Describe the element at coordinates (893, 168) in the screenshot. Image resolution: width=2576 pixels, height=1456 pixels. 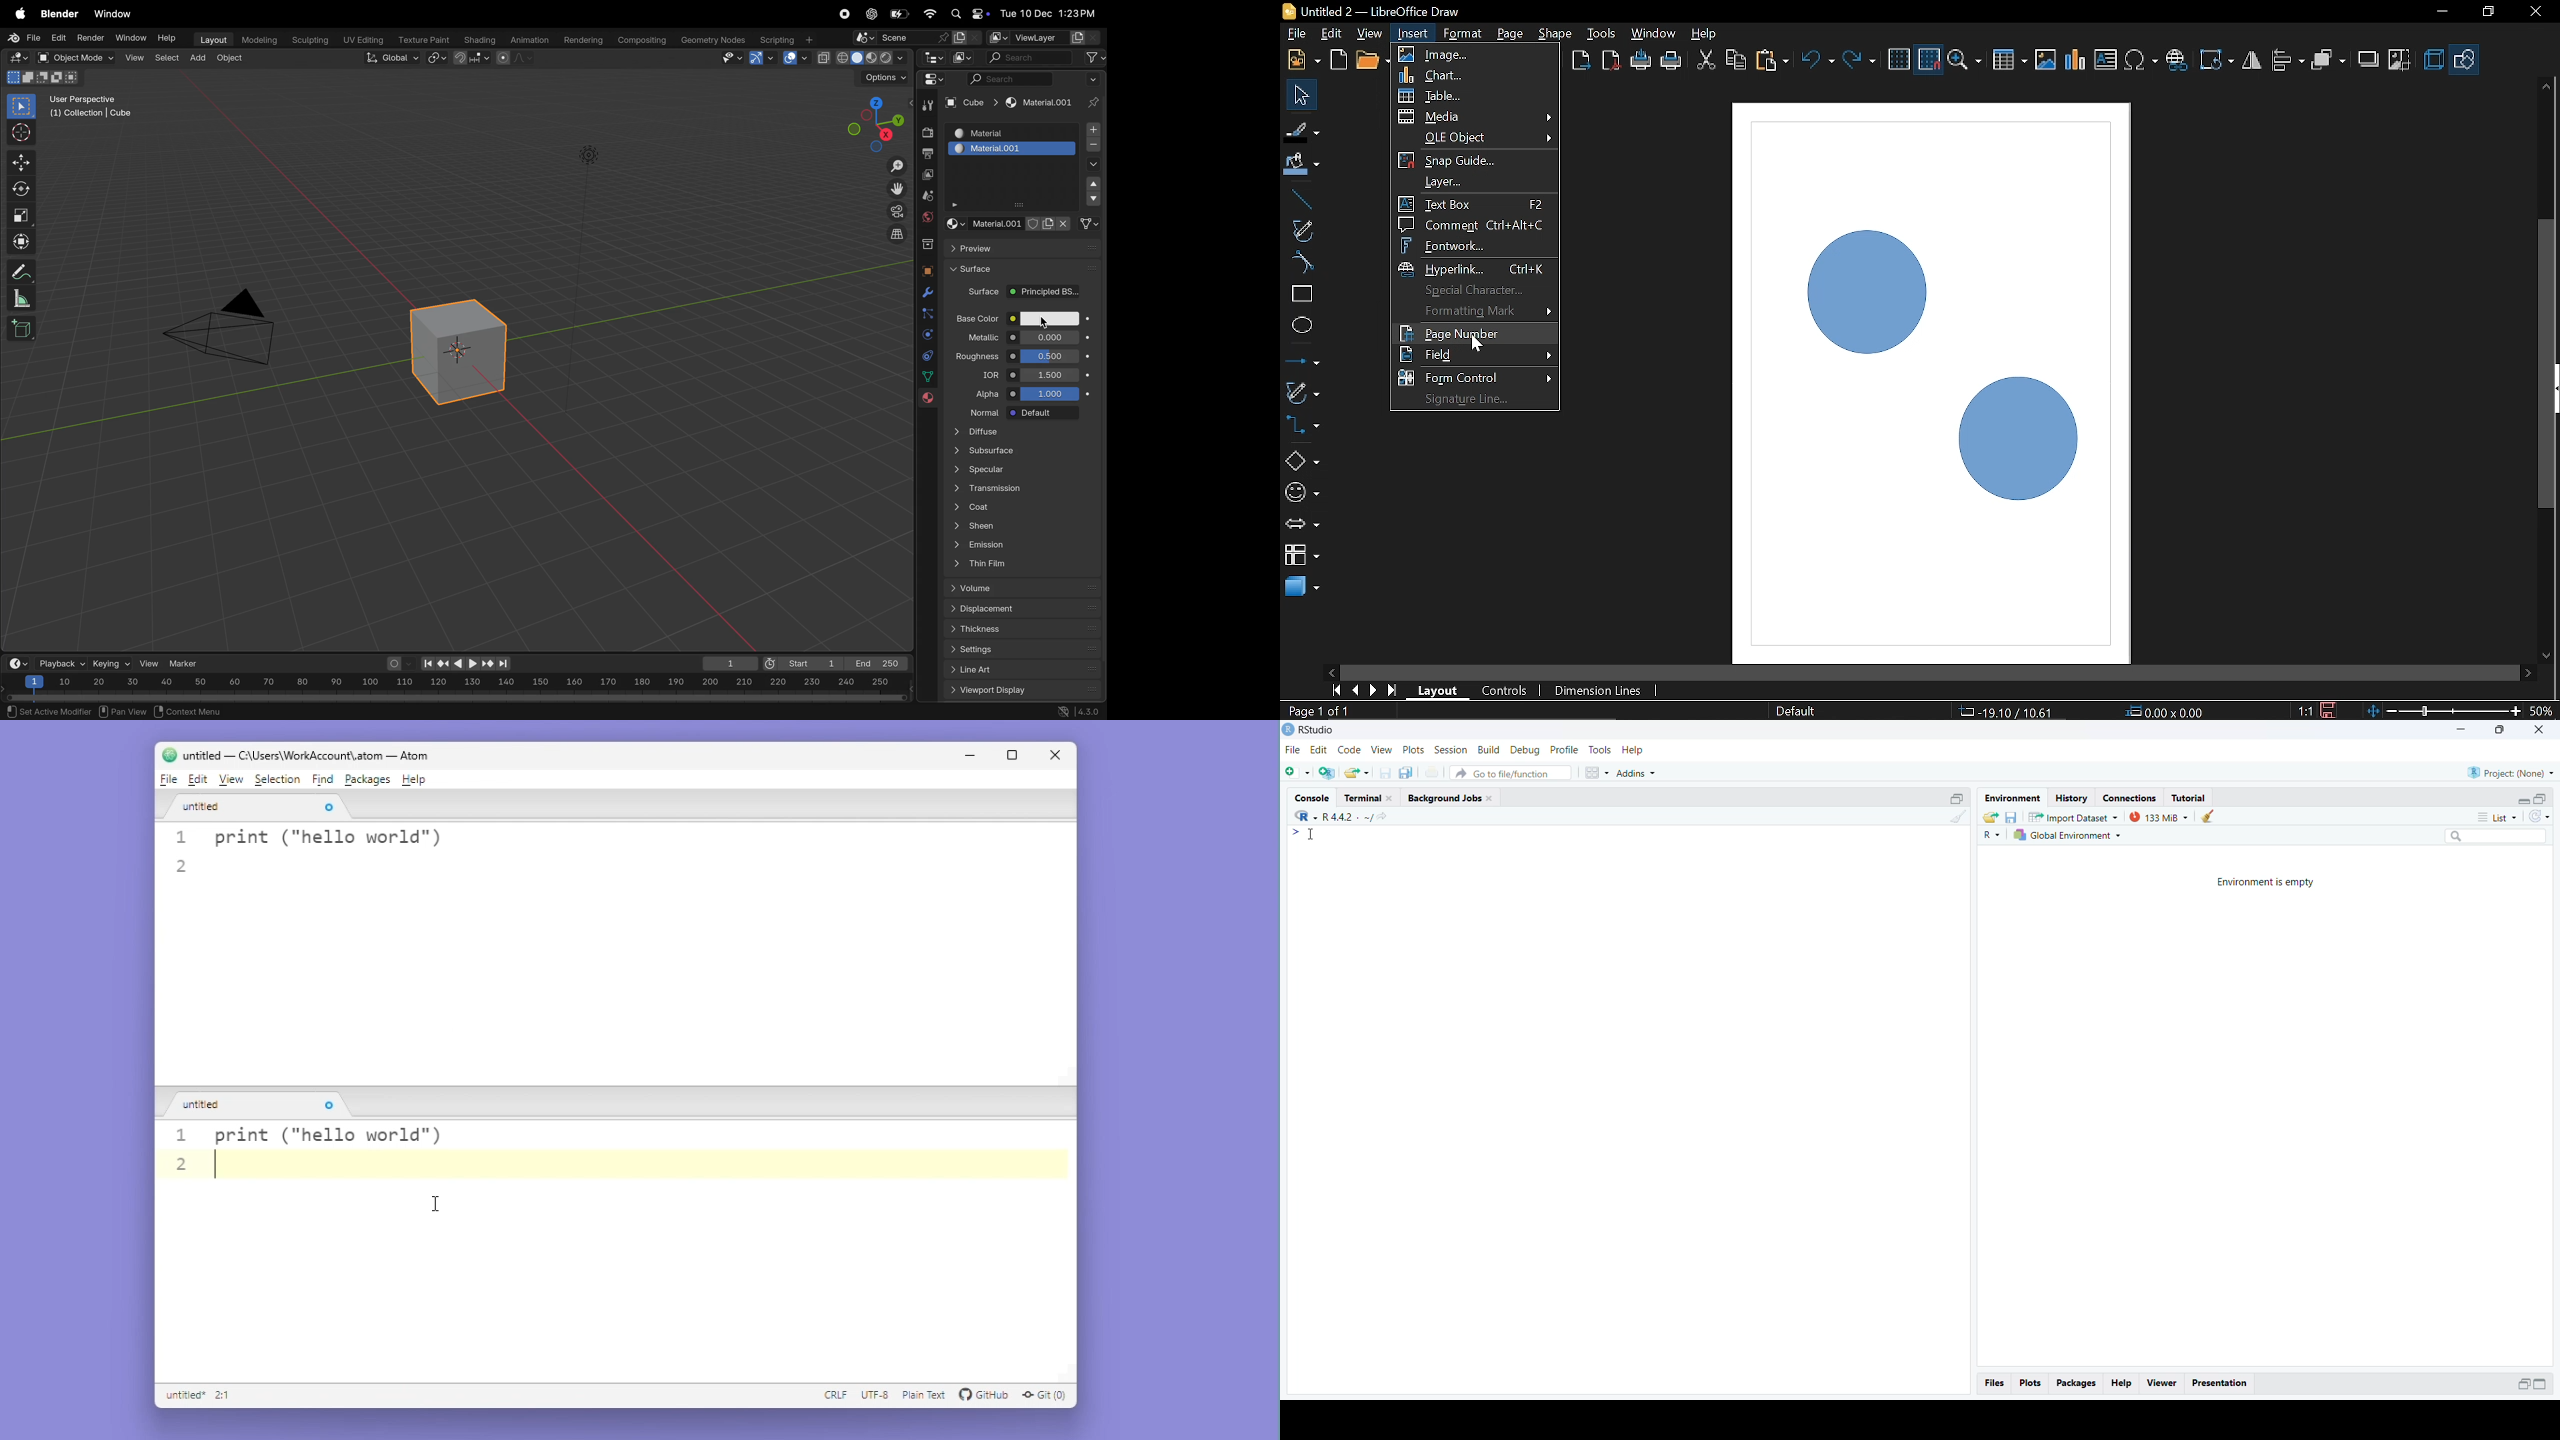
I see `zoom` at that location.